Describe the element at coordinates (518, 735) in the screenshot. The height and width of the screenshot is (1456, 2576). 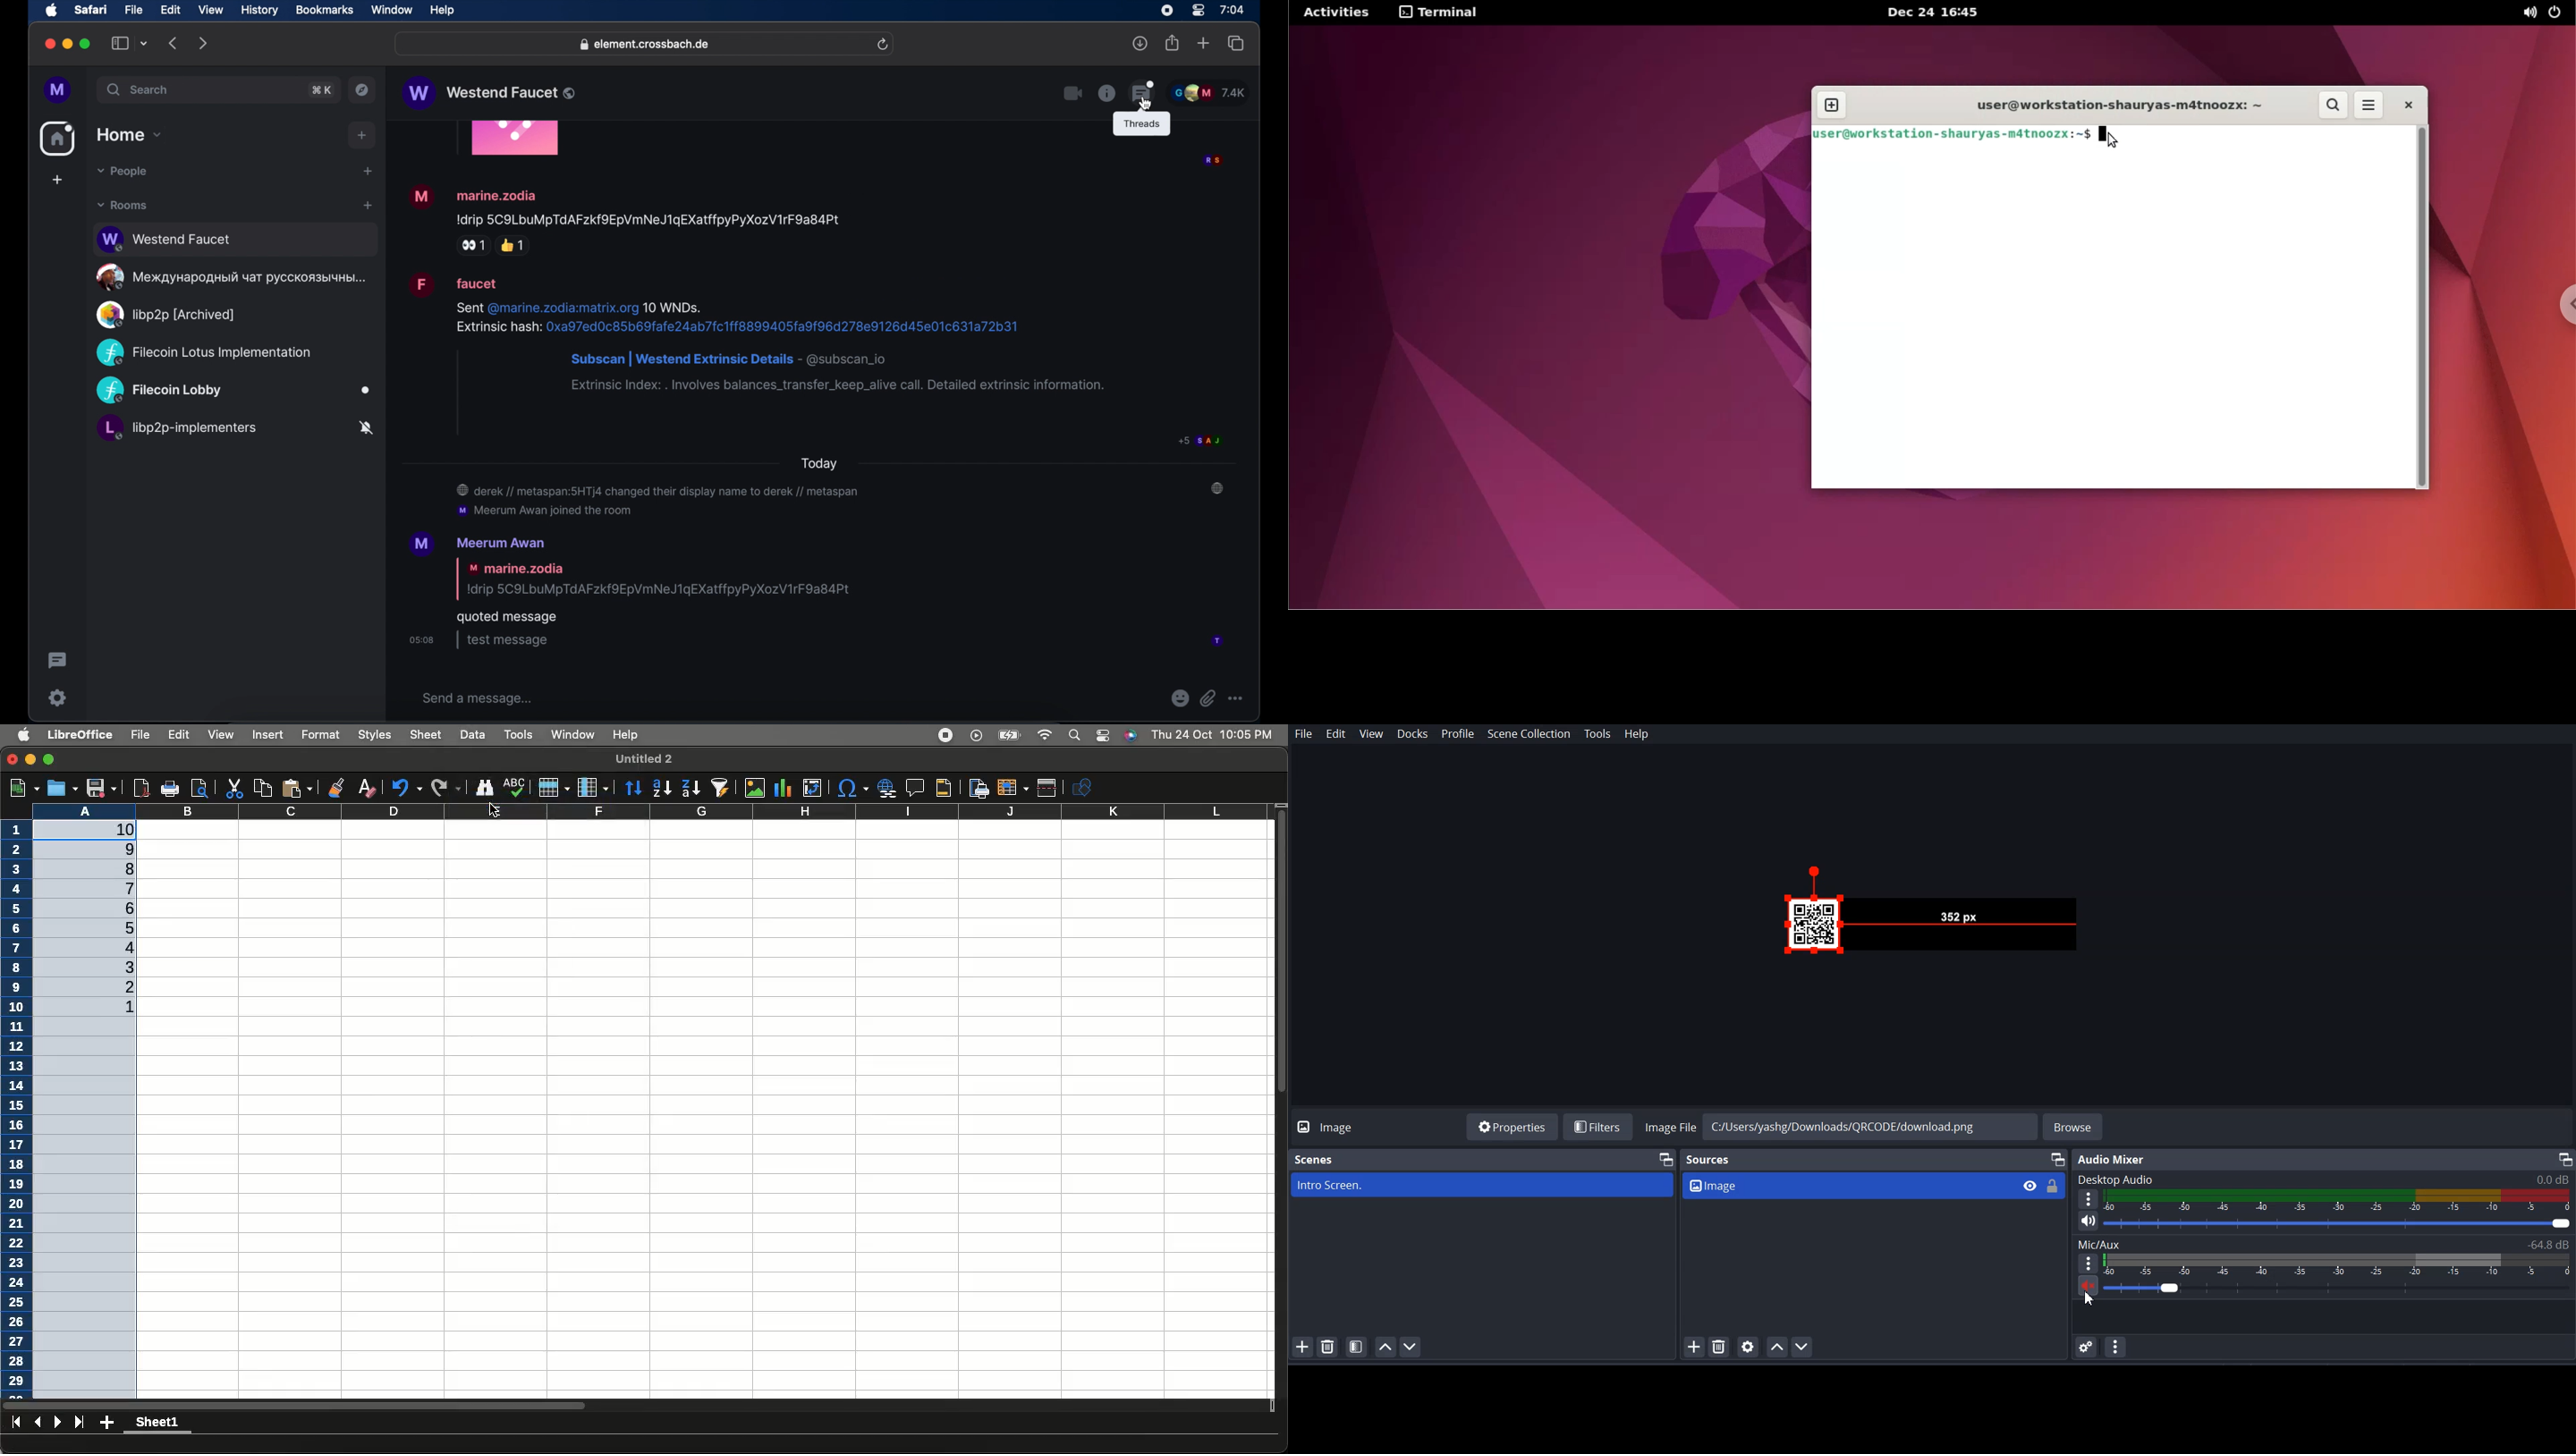
I see `Tools` at that location.